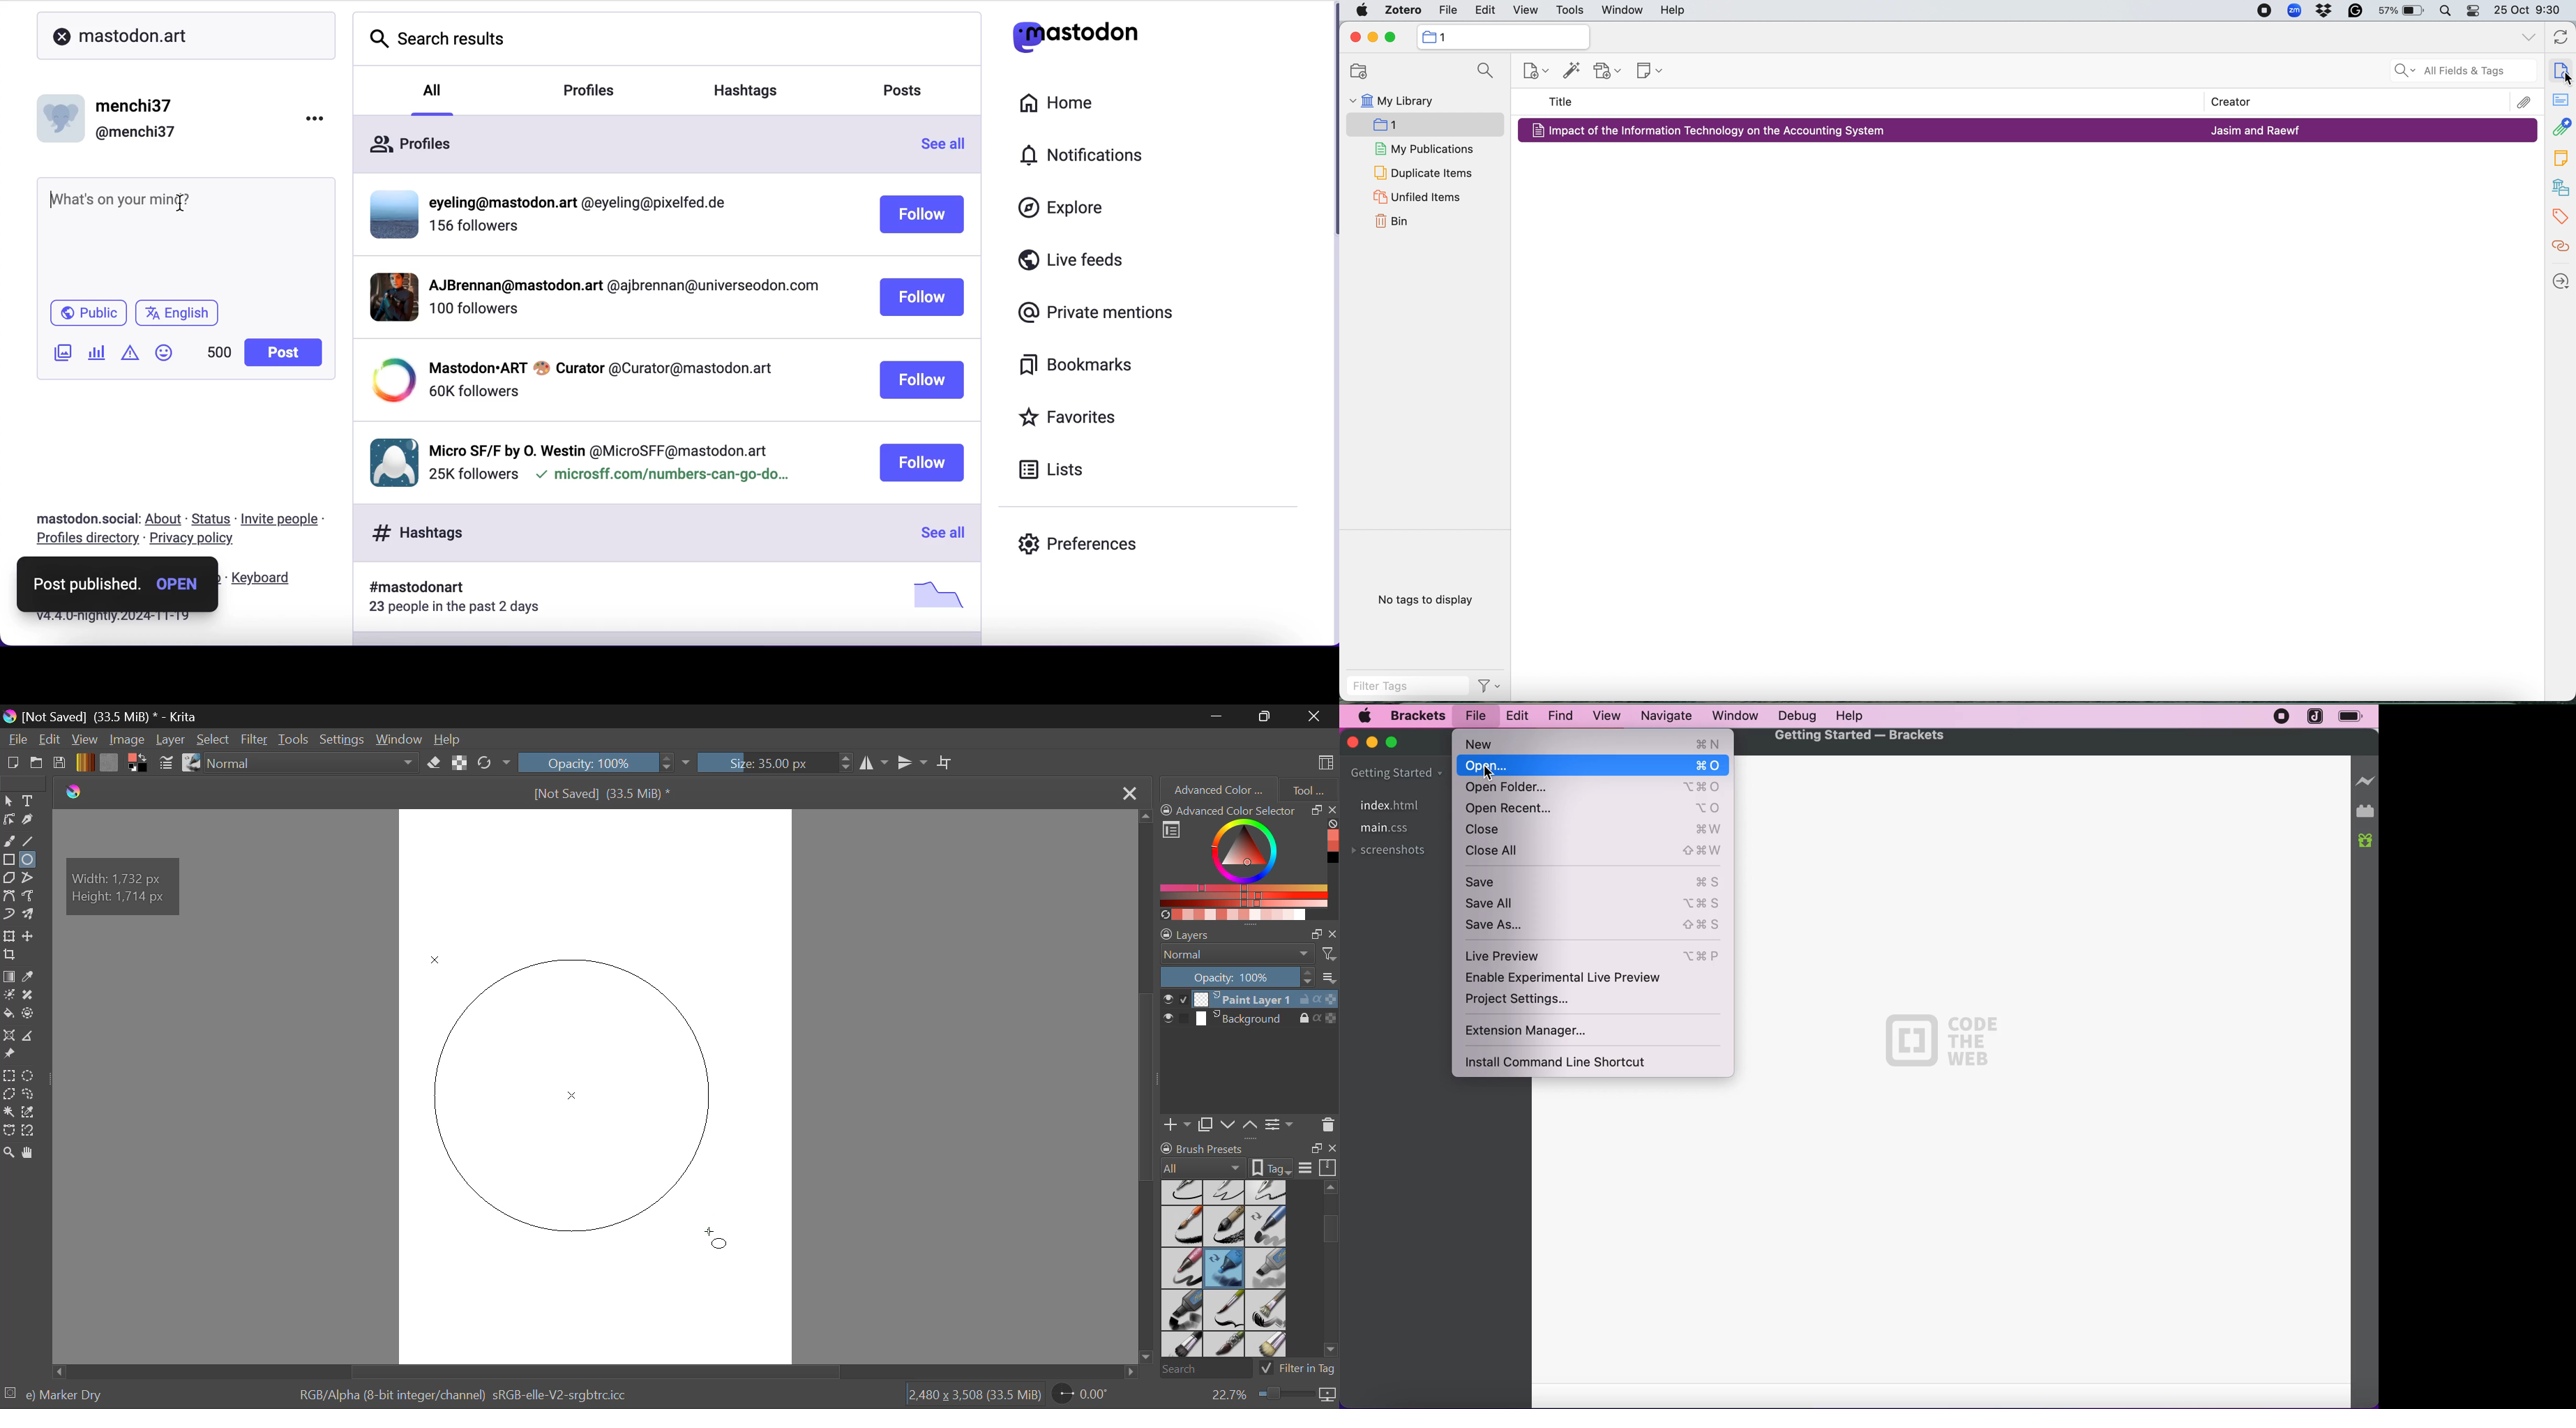 The image size is (2576, 1428). I want to click on Magnetic Curve Selection, so click(33, 1131).